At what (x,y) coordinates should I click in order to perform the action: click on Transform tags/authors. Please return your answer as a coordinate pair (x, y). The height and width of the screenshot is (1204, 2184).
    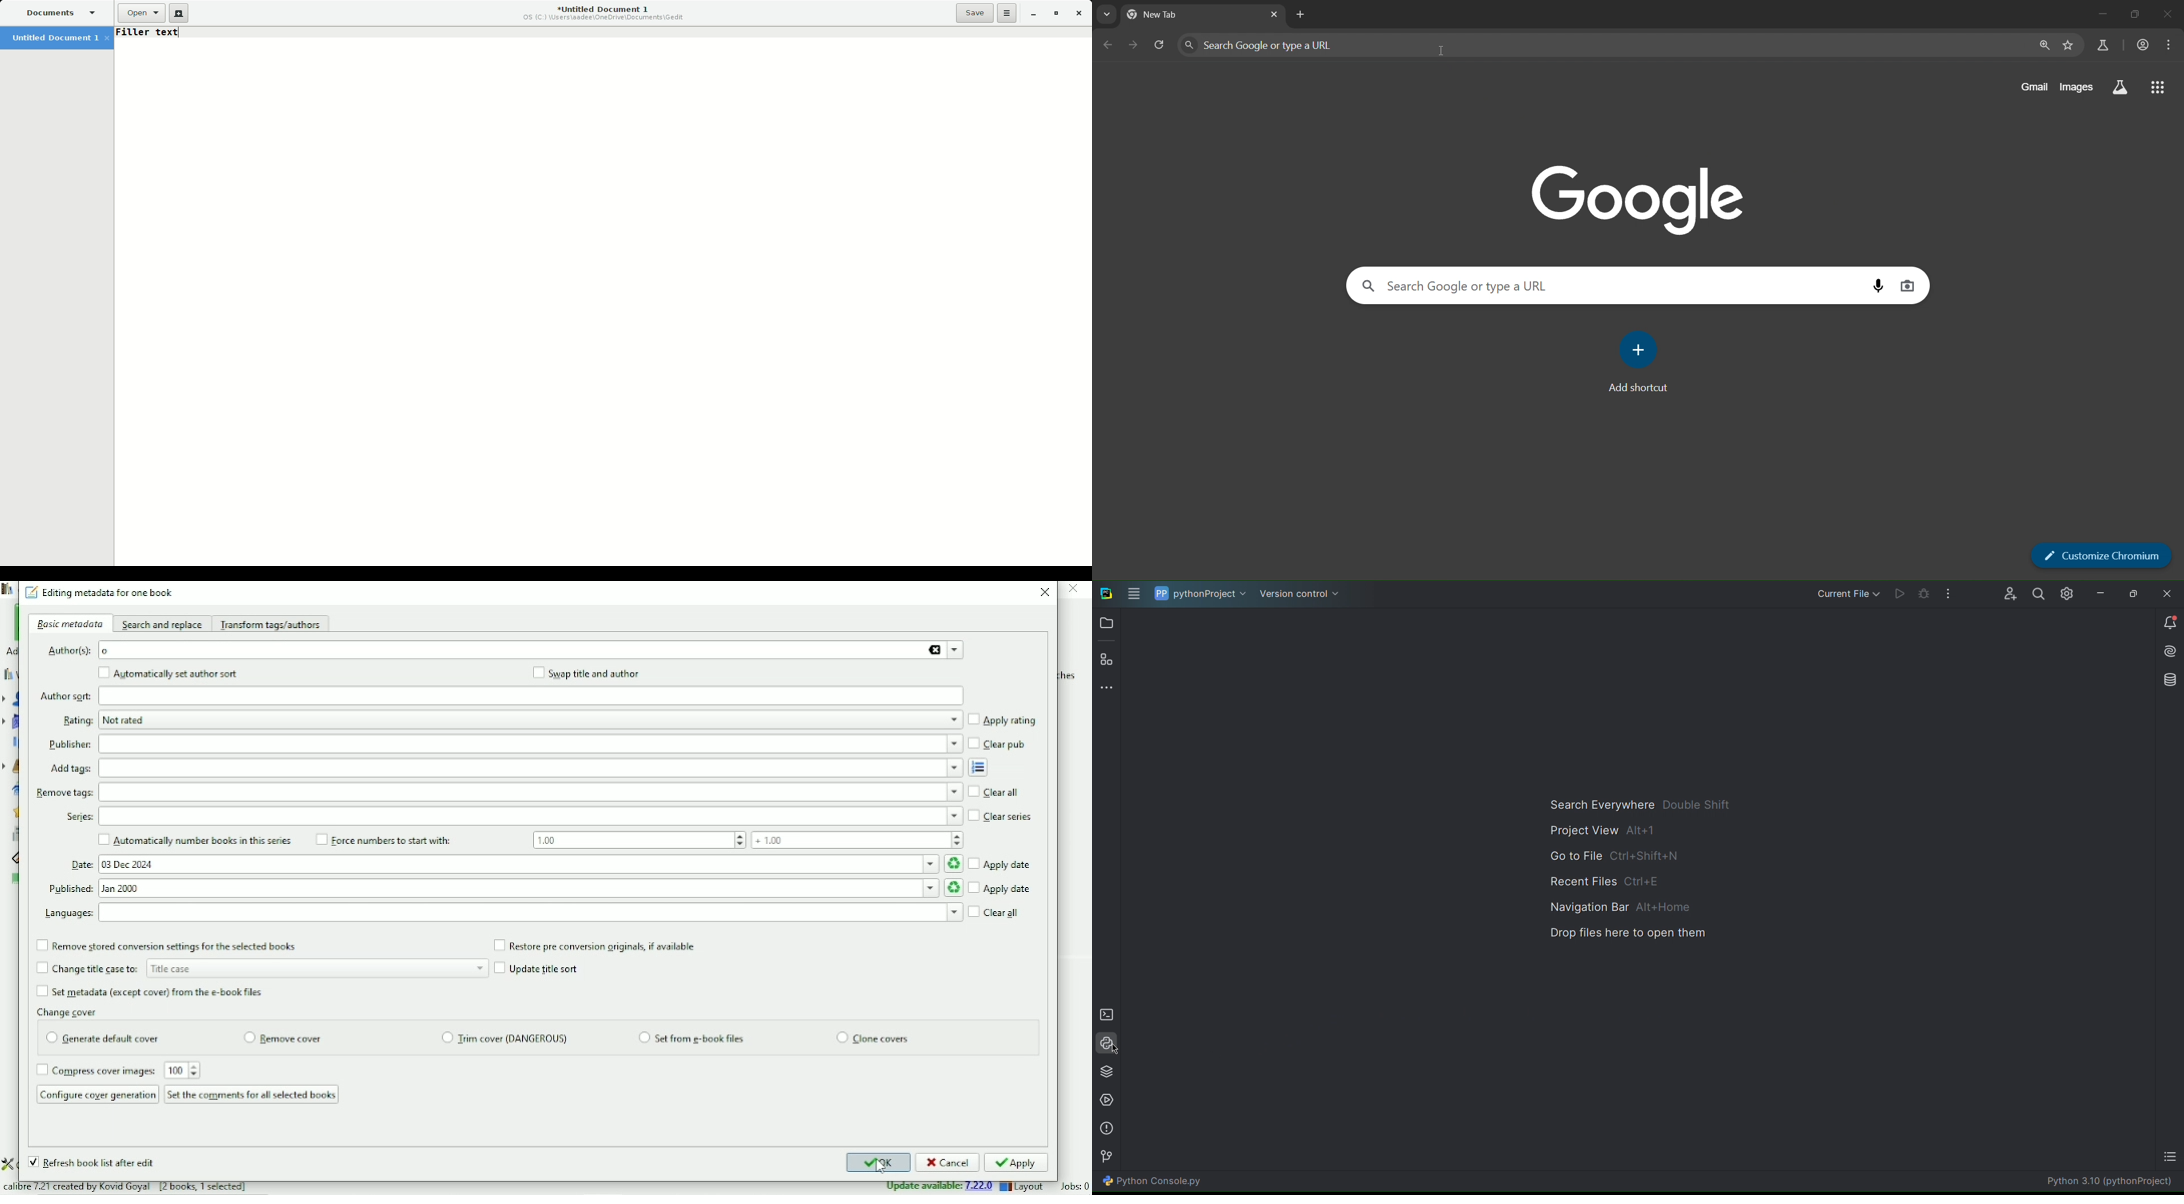
    Looking at the image, I should click on (273, 625).